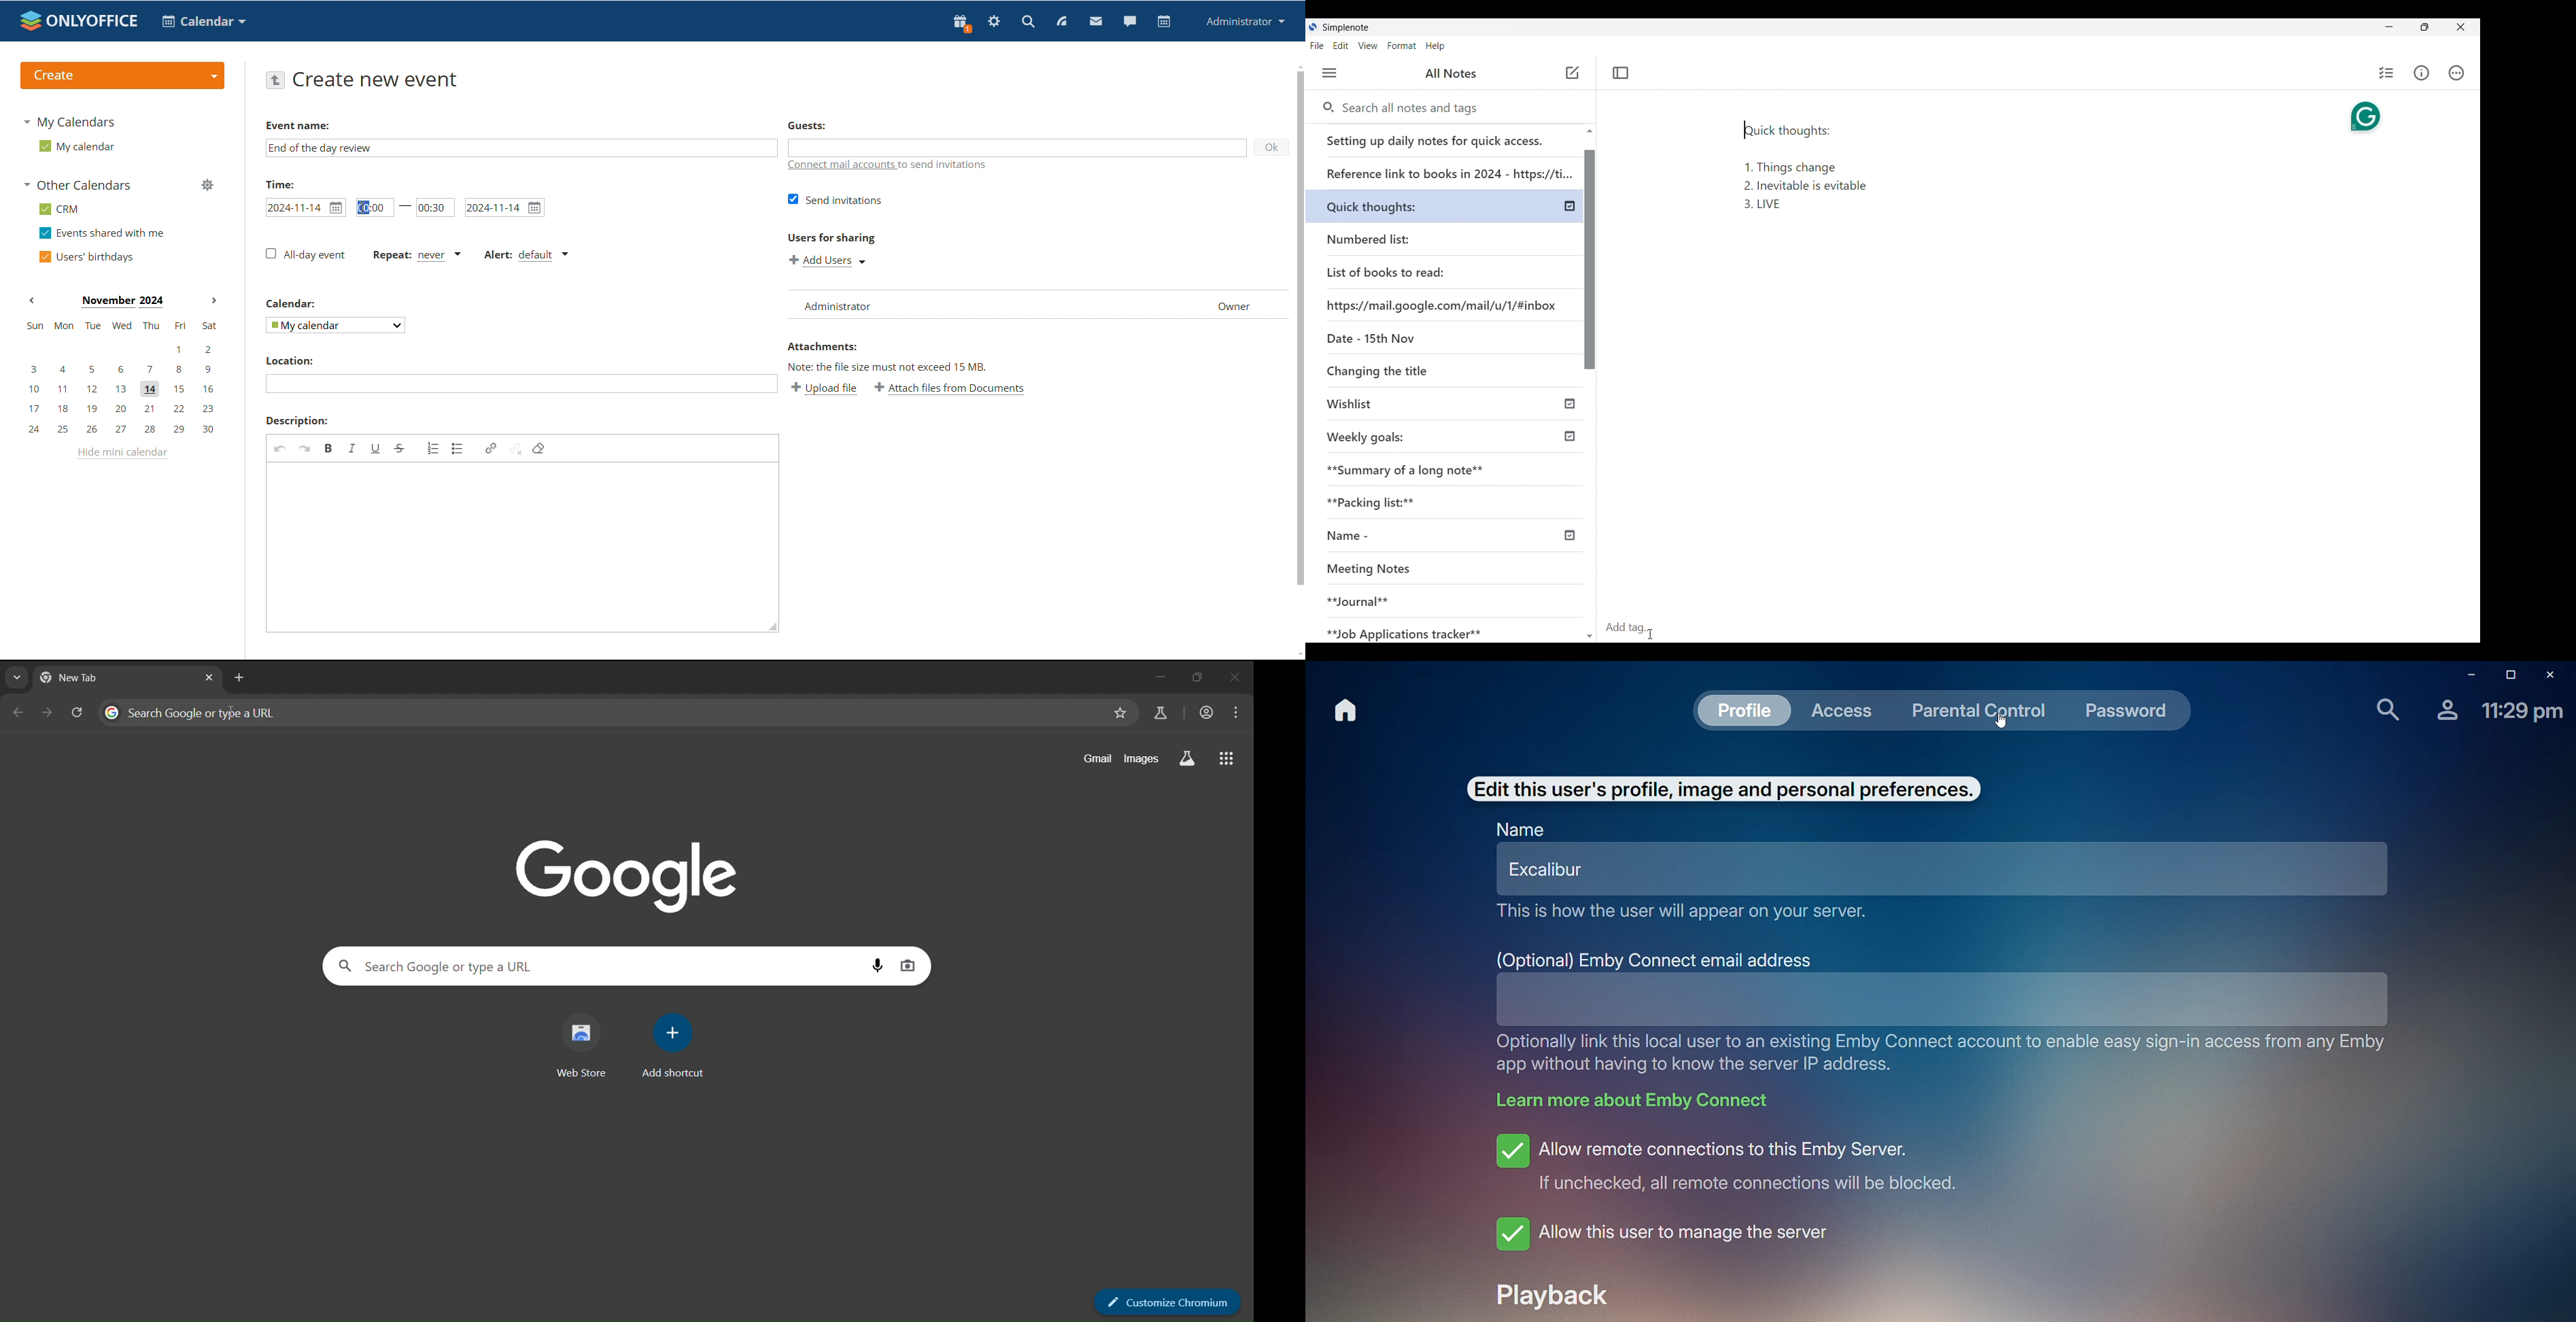 The height and width of the screenshot is (1344, 2576). Describe the element at coordinates (18, 715) in the screenshot. I see `go back one page` at that location.